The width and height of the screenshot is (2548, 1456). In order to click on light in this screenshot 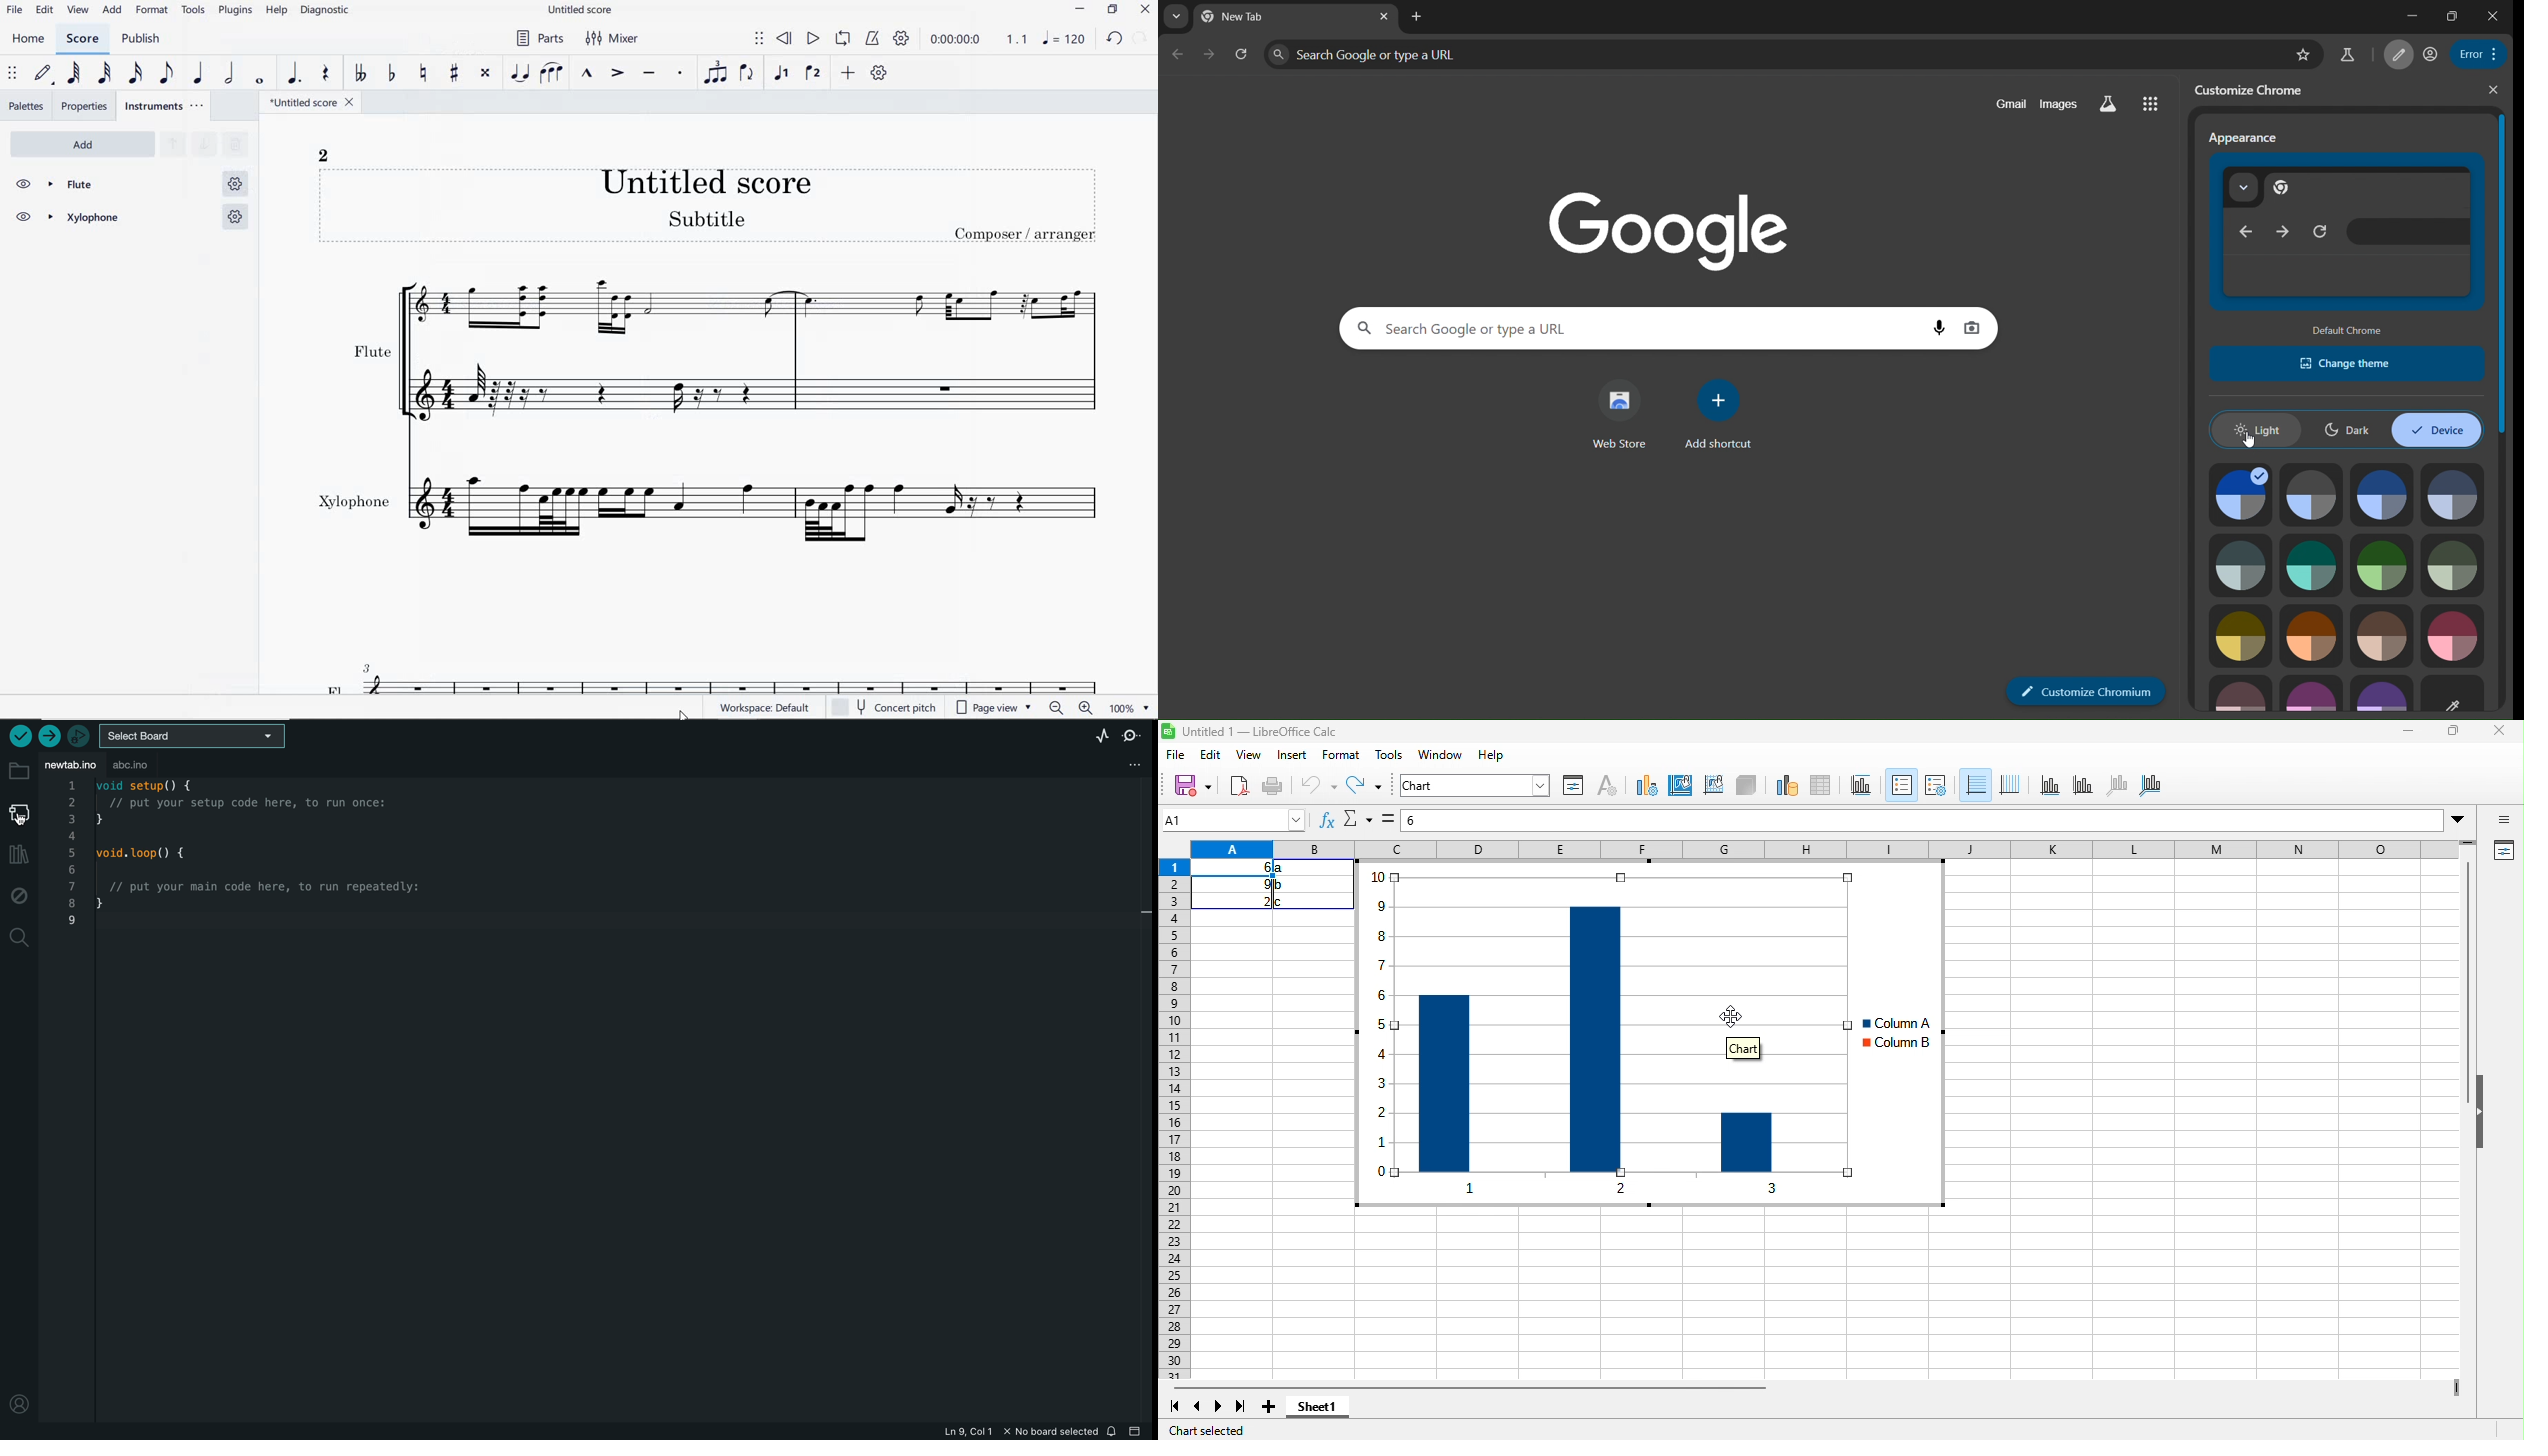, I will do `click(2256, 429)`.